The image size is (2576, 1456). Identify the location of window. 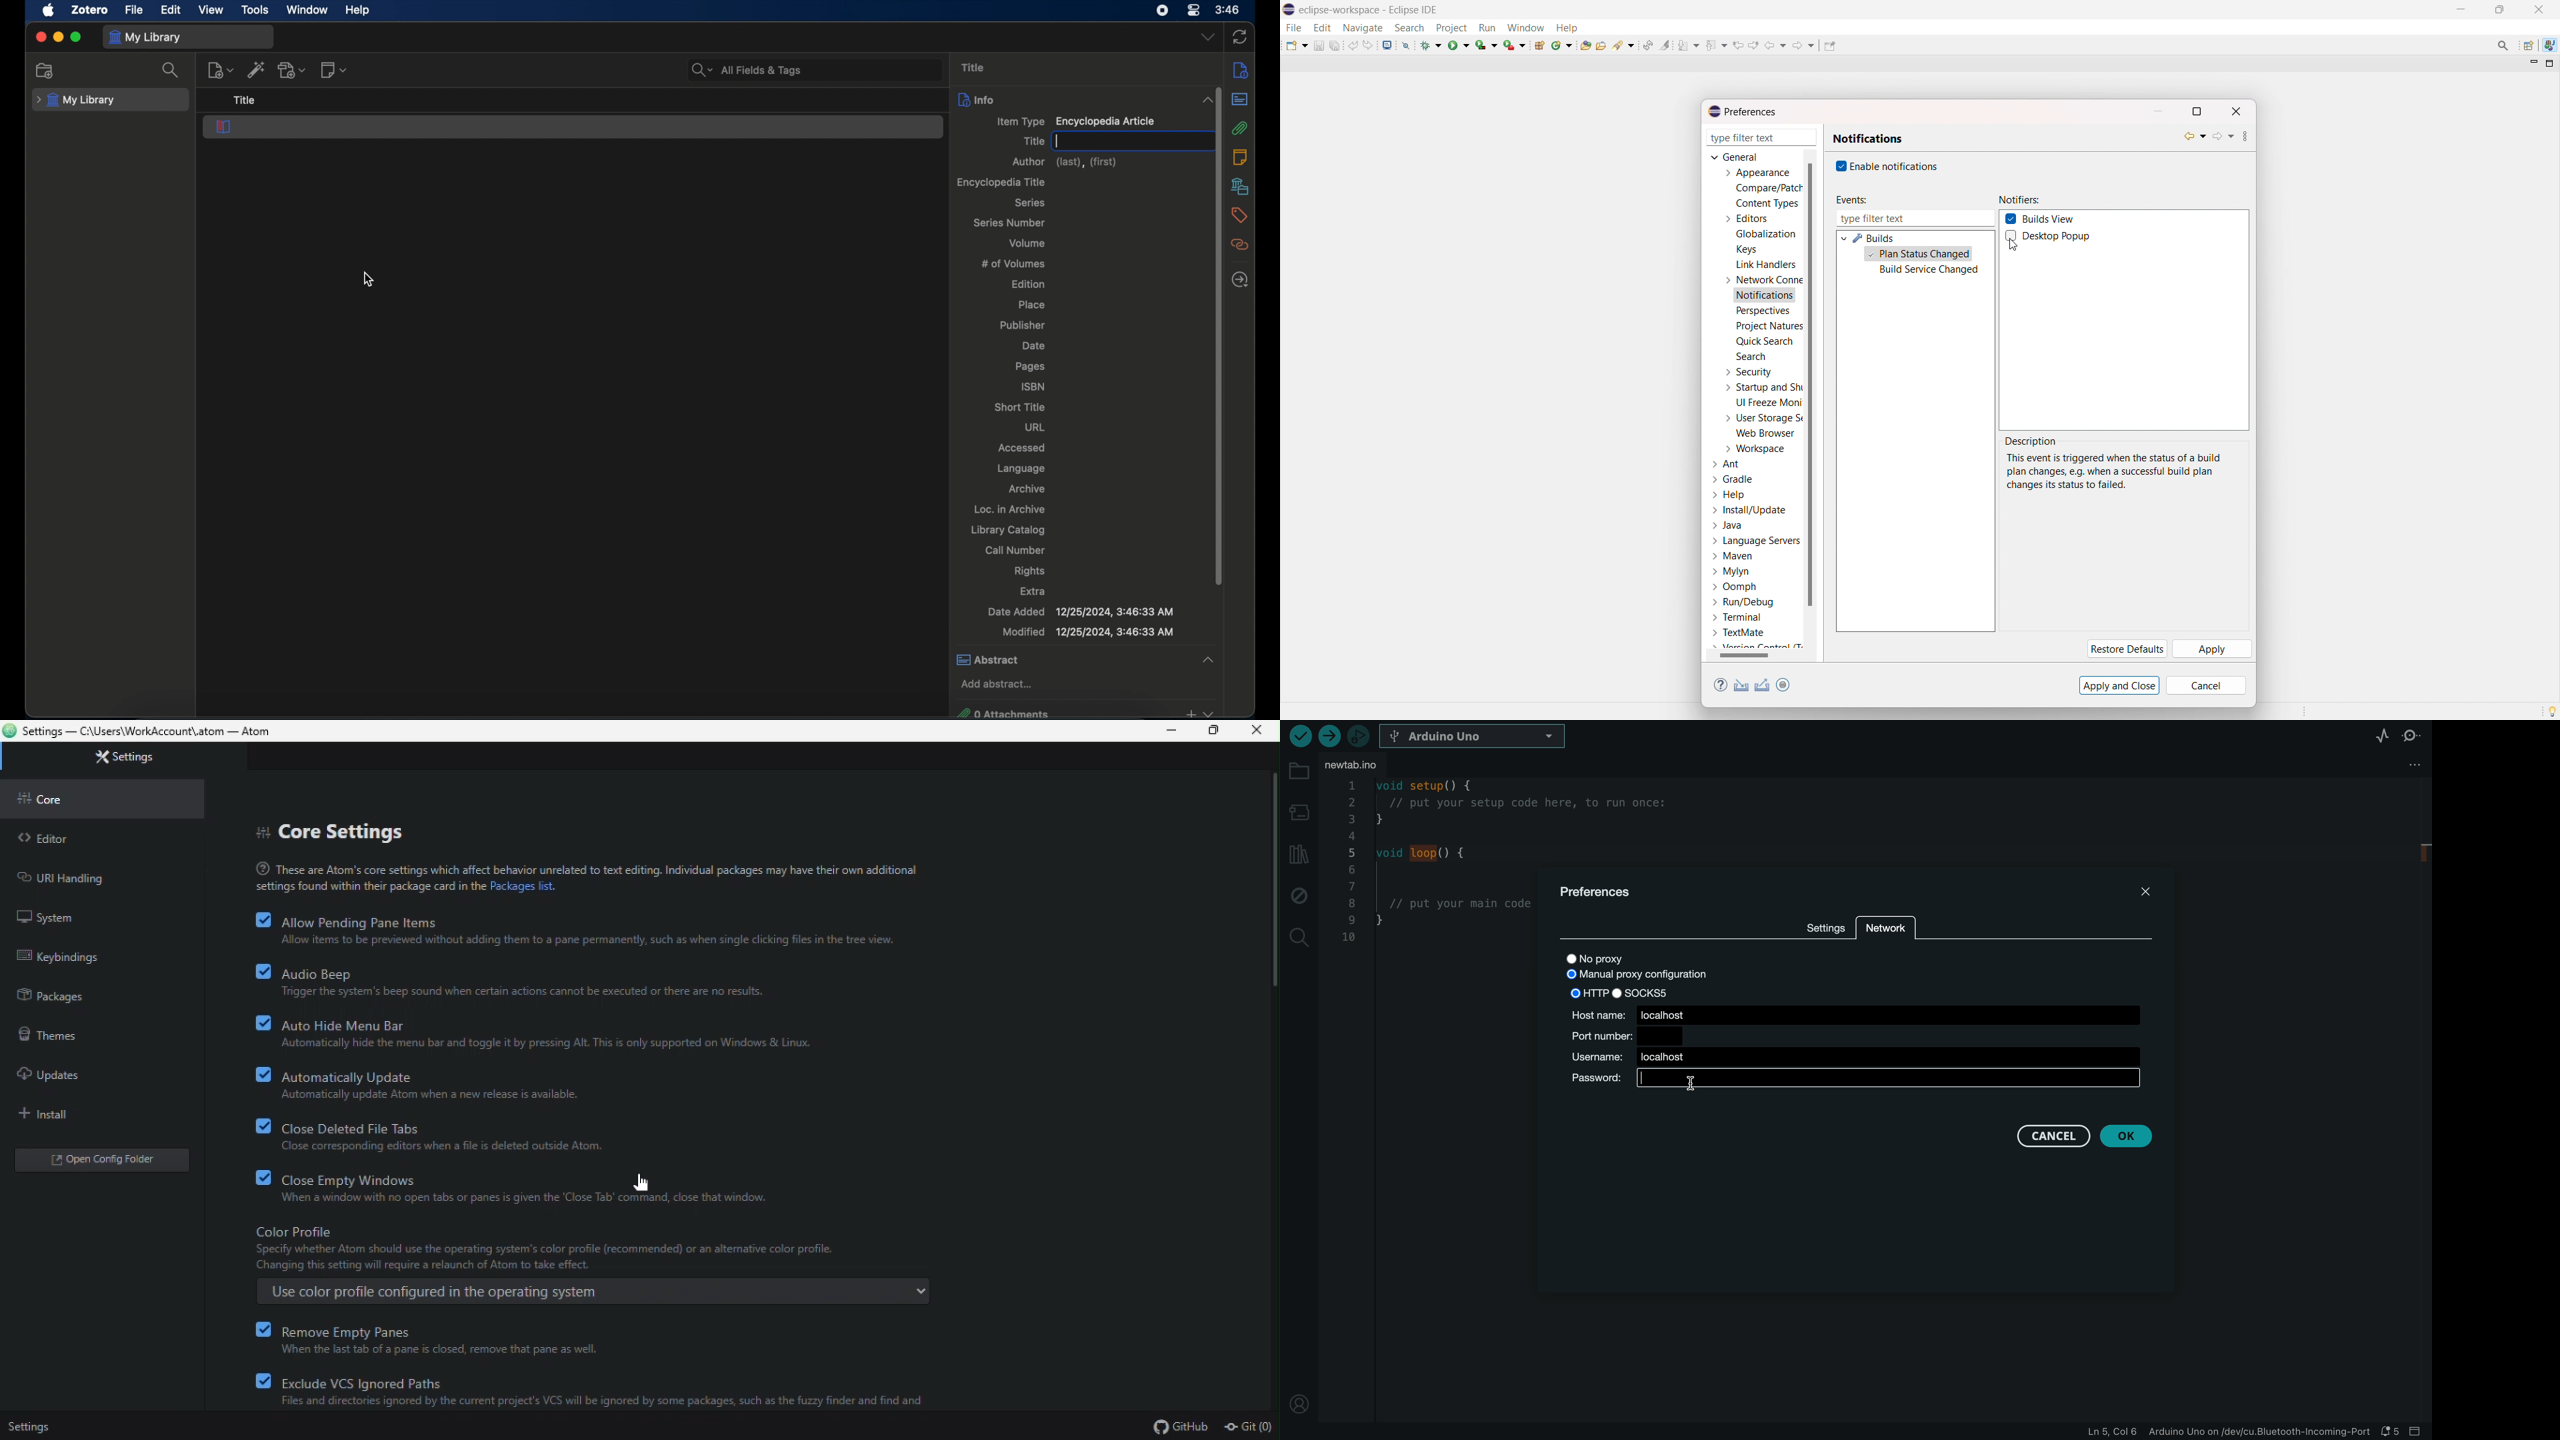
(308, 10).